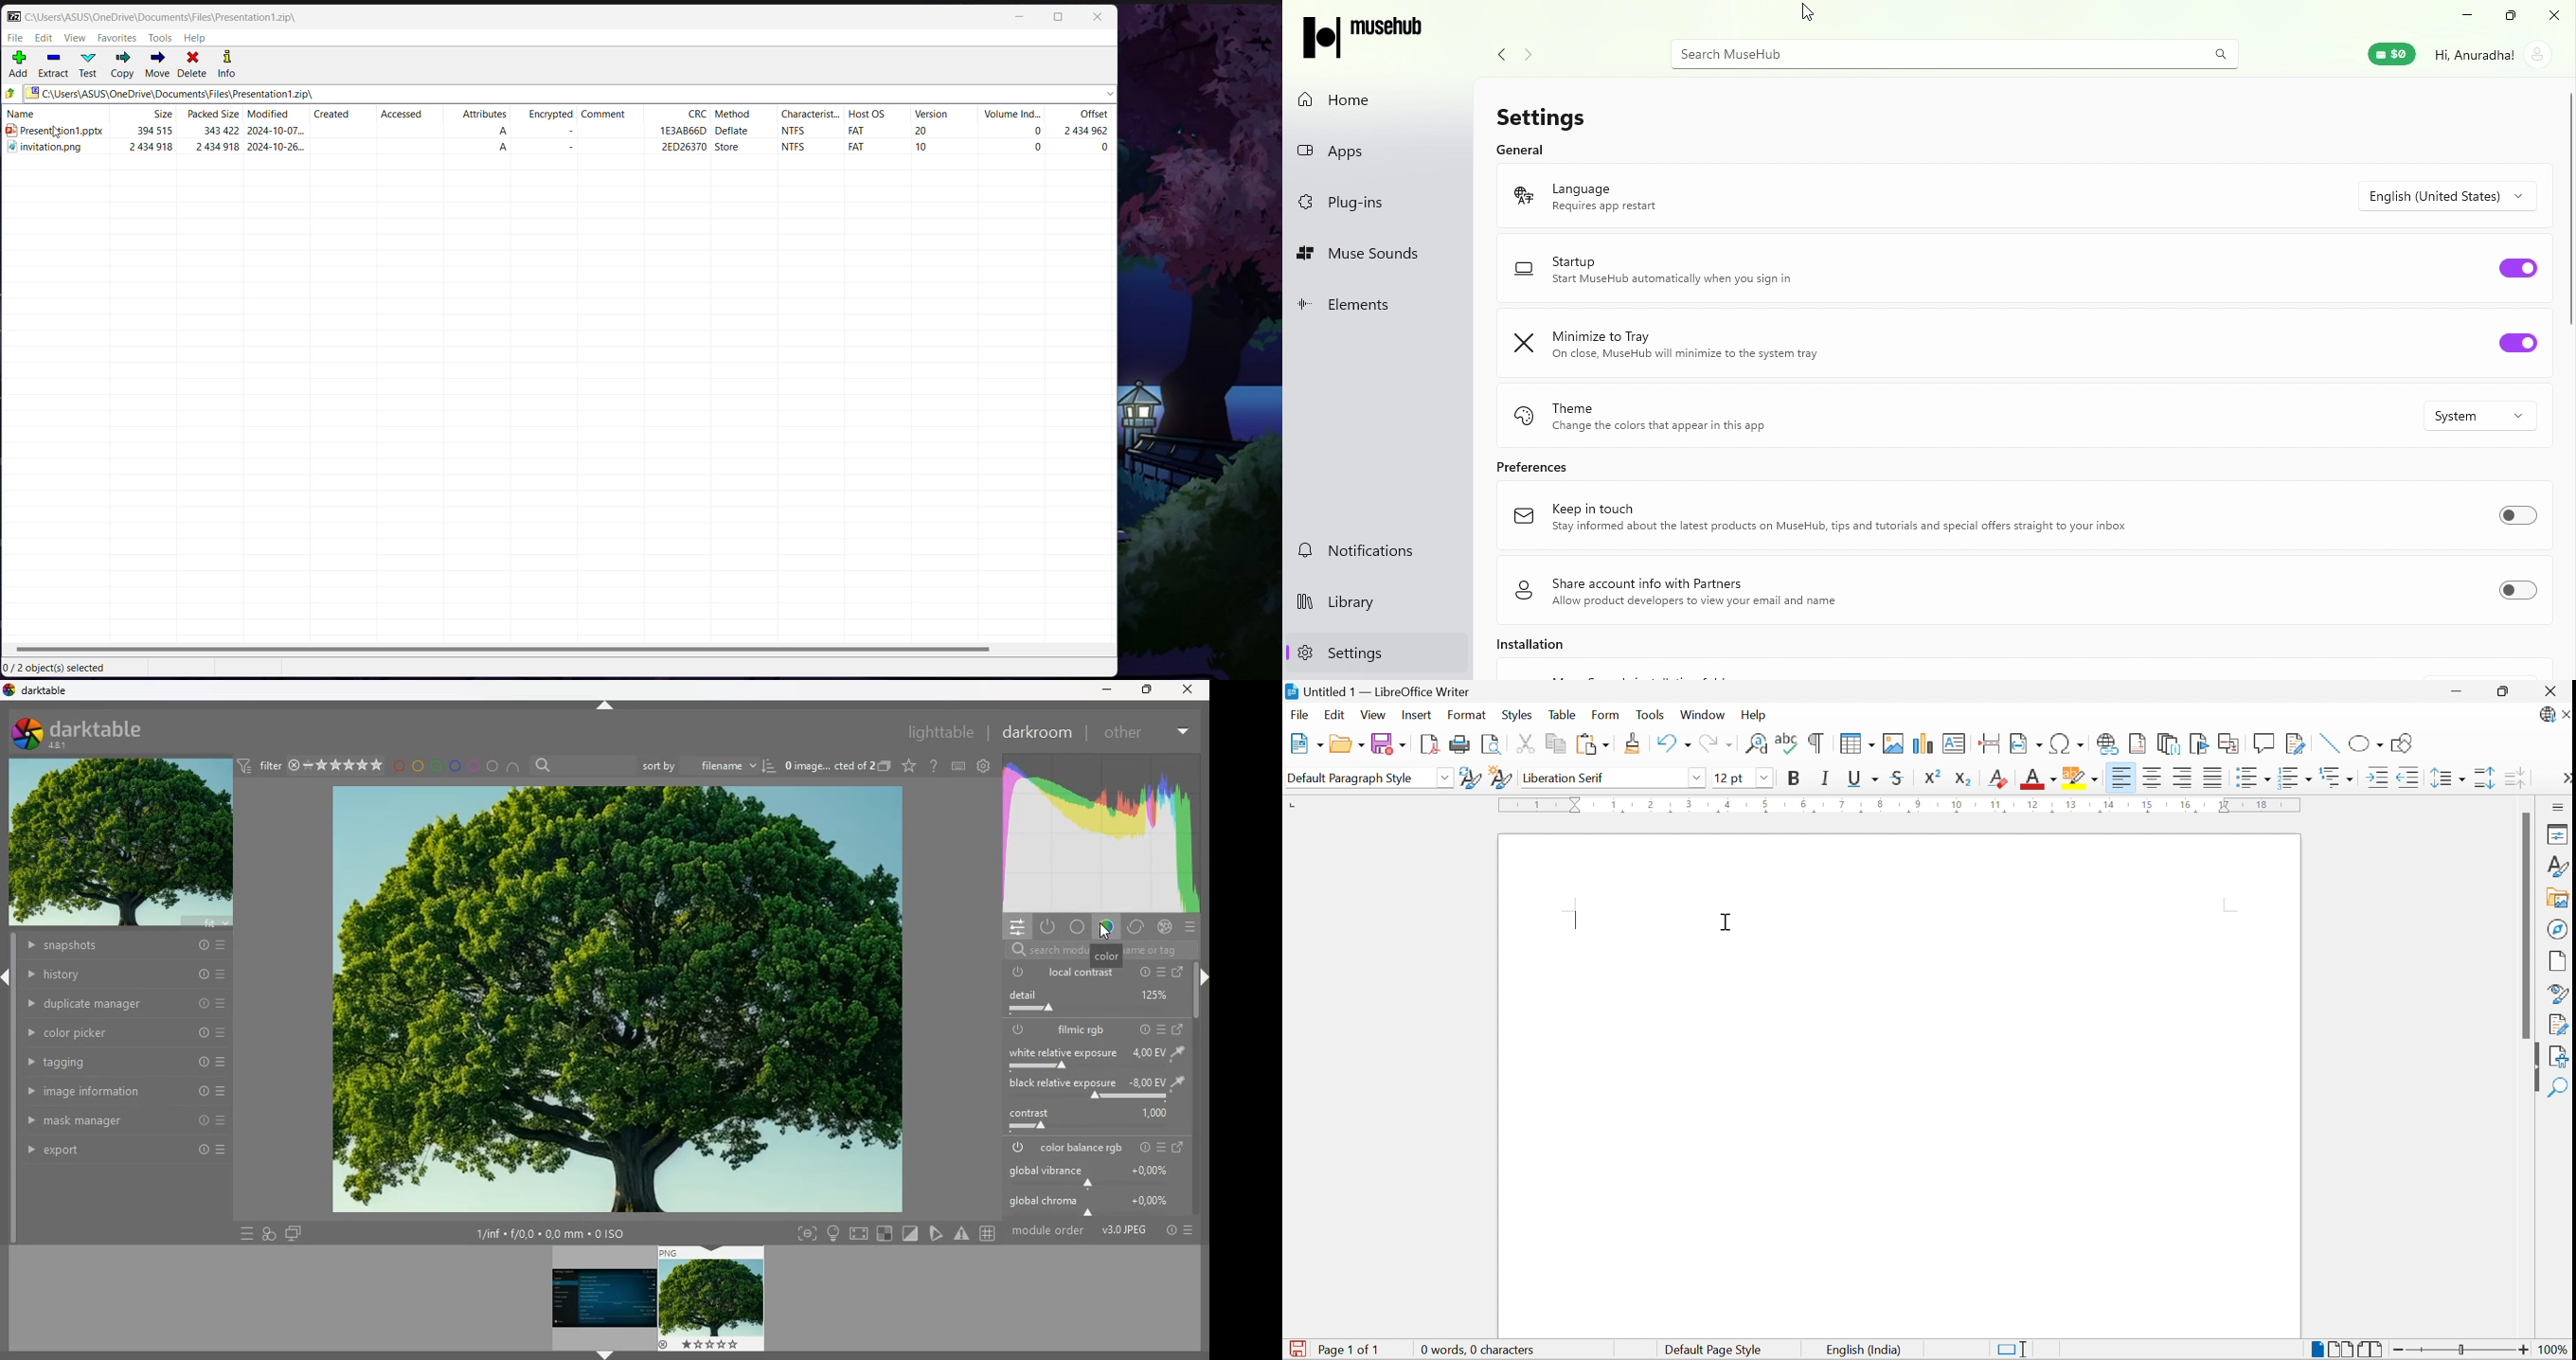 This screenshot has width=2576, height=1372. I want to click on Tools, so click(1649, 714).